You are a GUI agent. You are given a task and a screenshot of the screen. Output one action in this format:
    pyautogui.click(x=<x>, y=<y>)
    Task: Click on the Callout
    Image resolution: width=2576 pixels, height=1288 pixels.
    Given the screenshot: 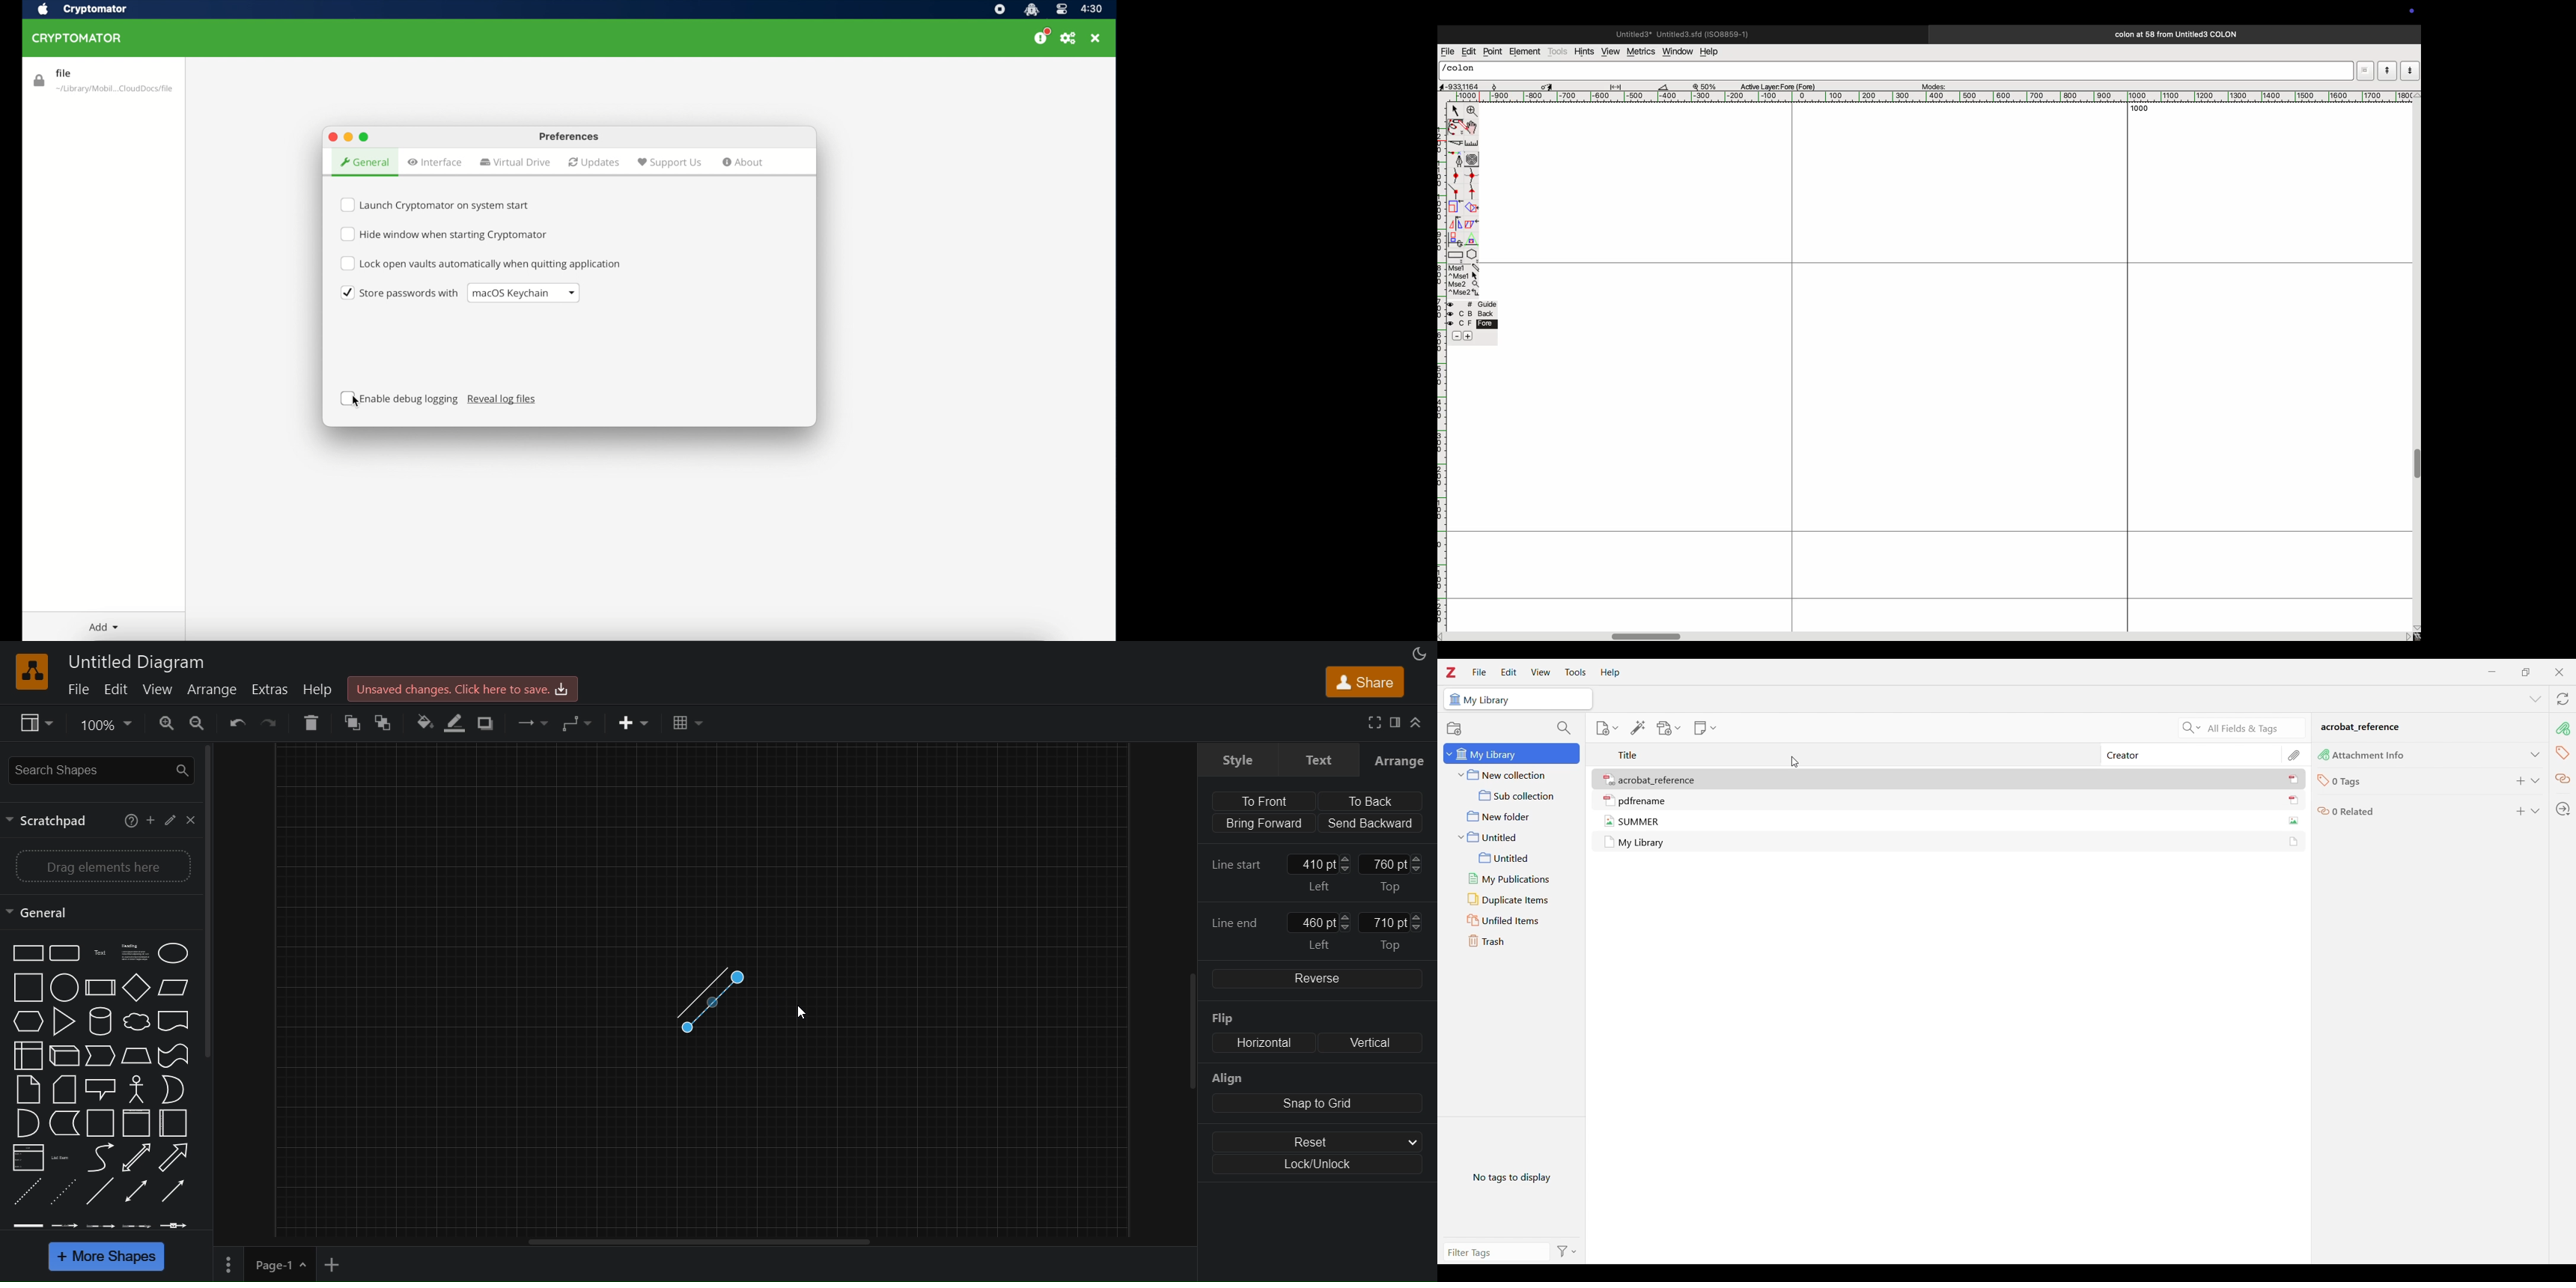 What is the action you would take?
    pyautogui.click(x=100, y=1089)
    